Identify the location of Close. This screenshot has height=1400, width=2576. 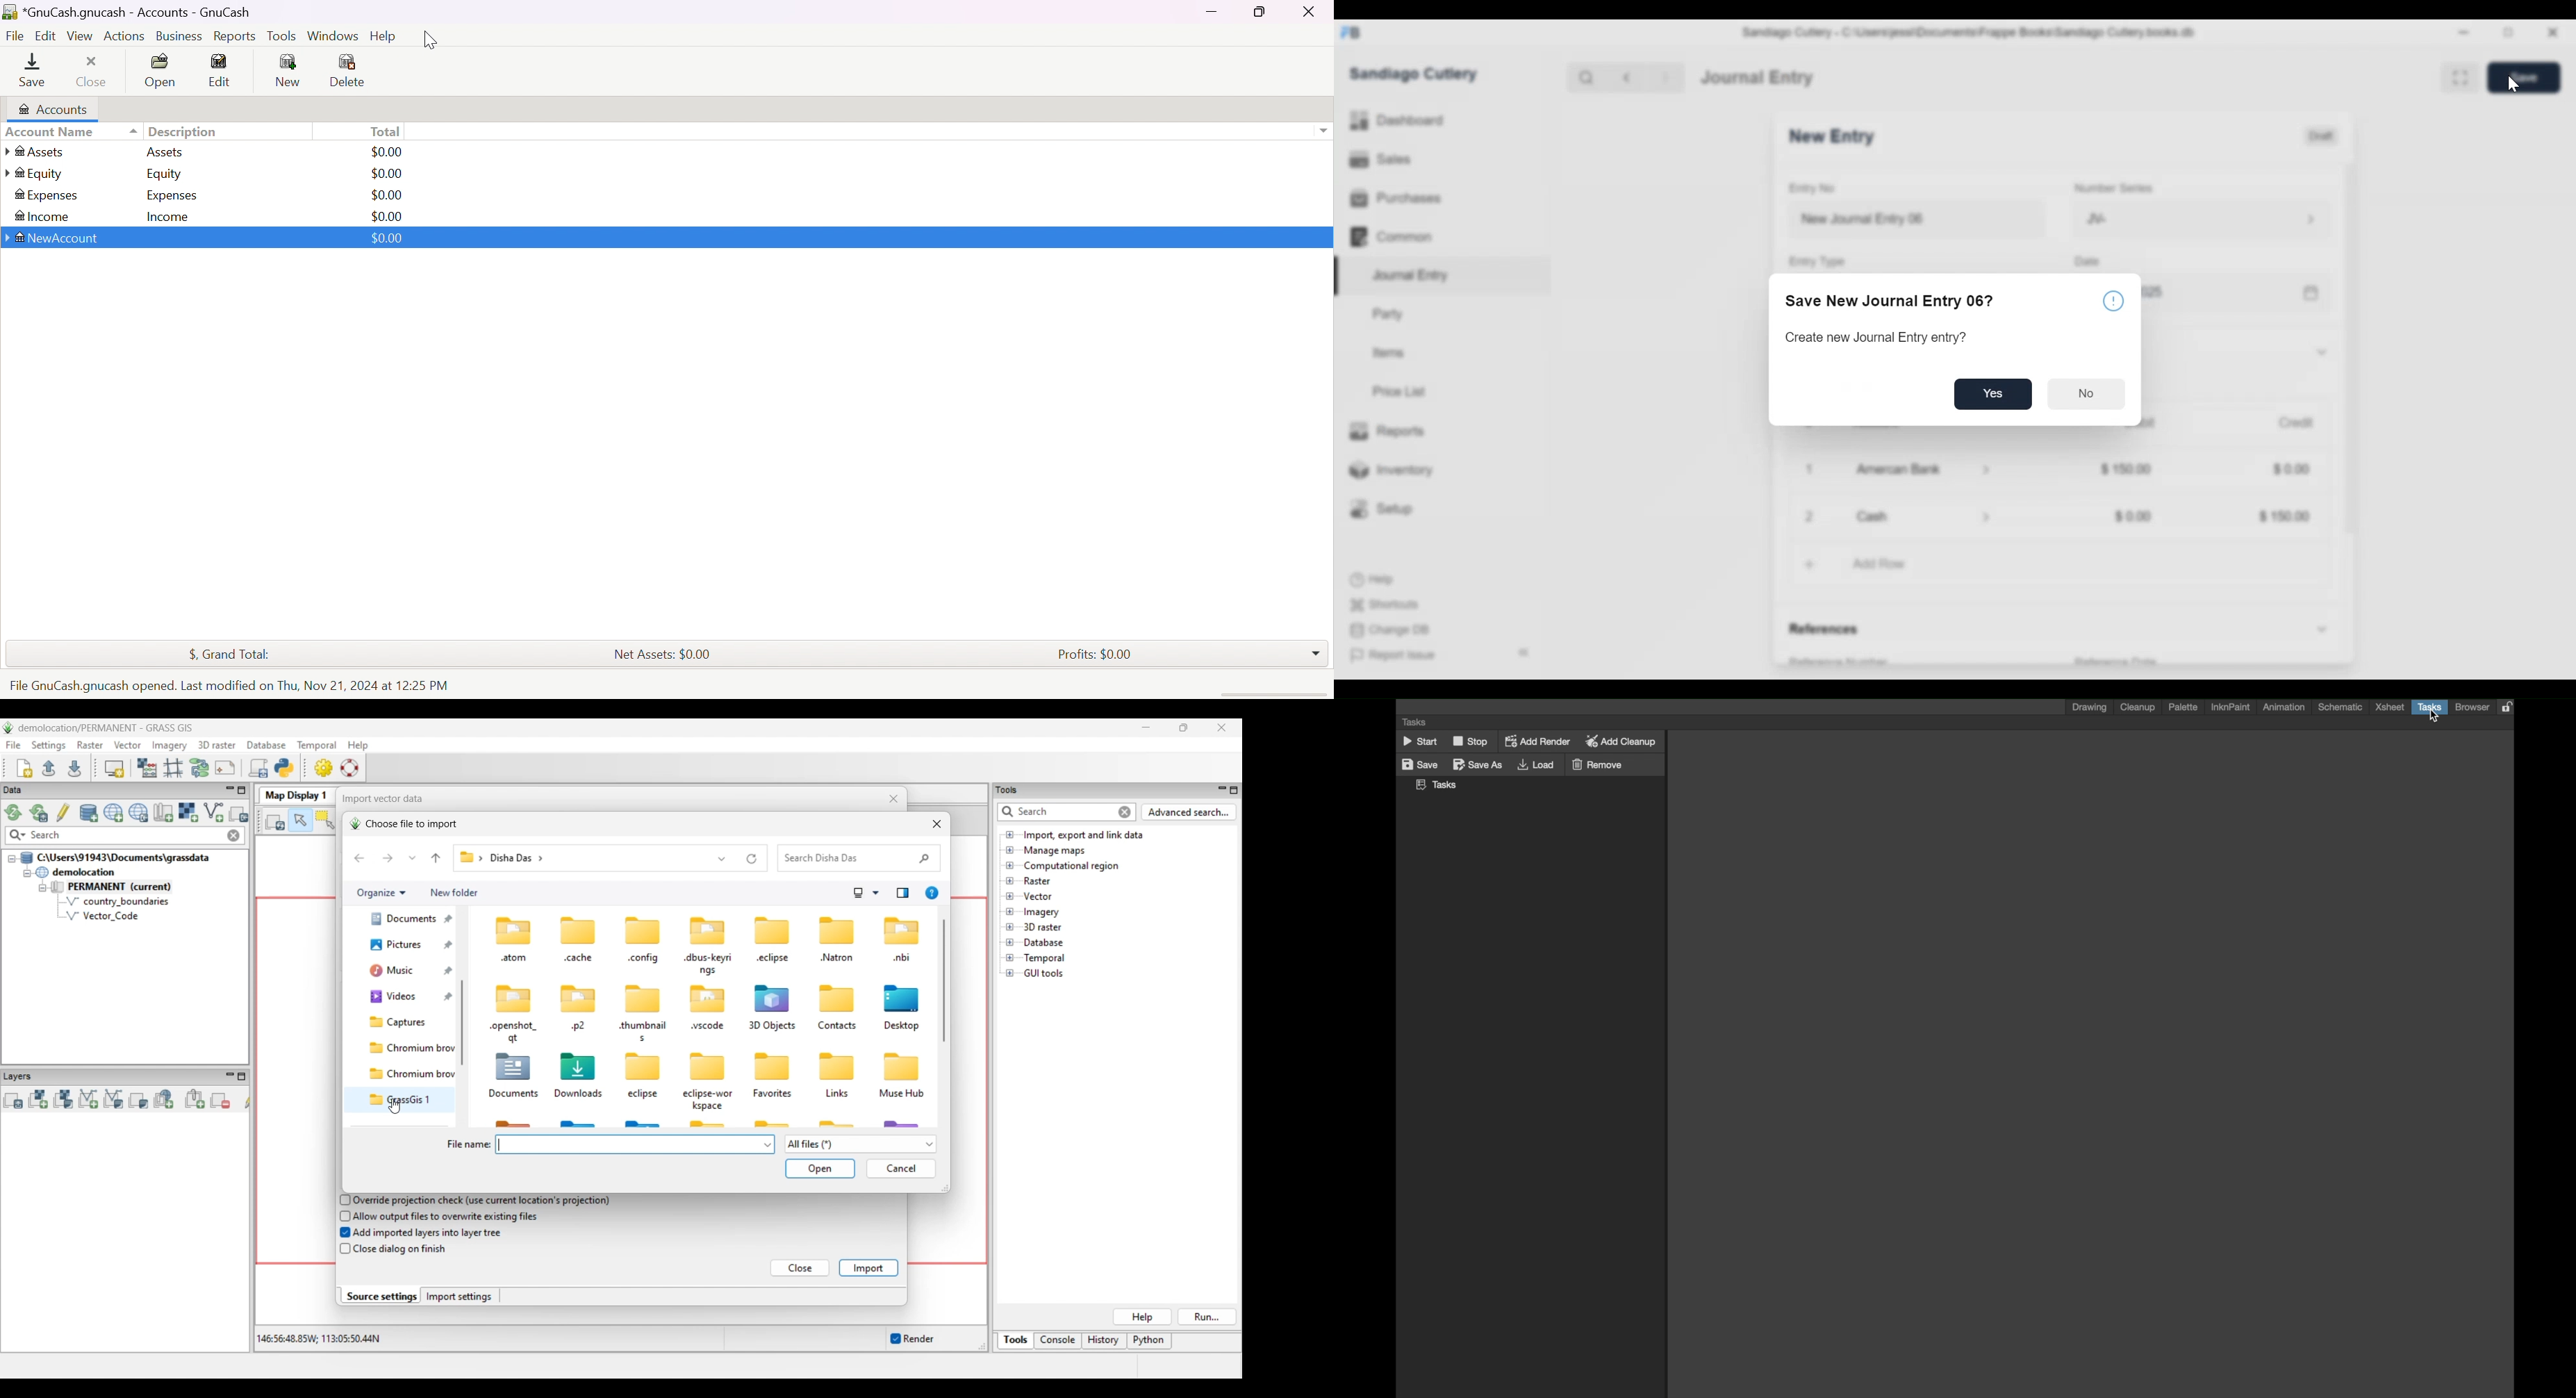
(1310, 11).